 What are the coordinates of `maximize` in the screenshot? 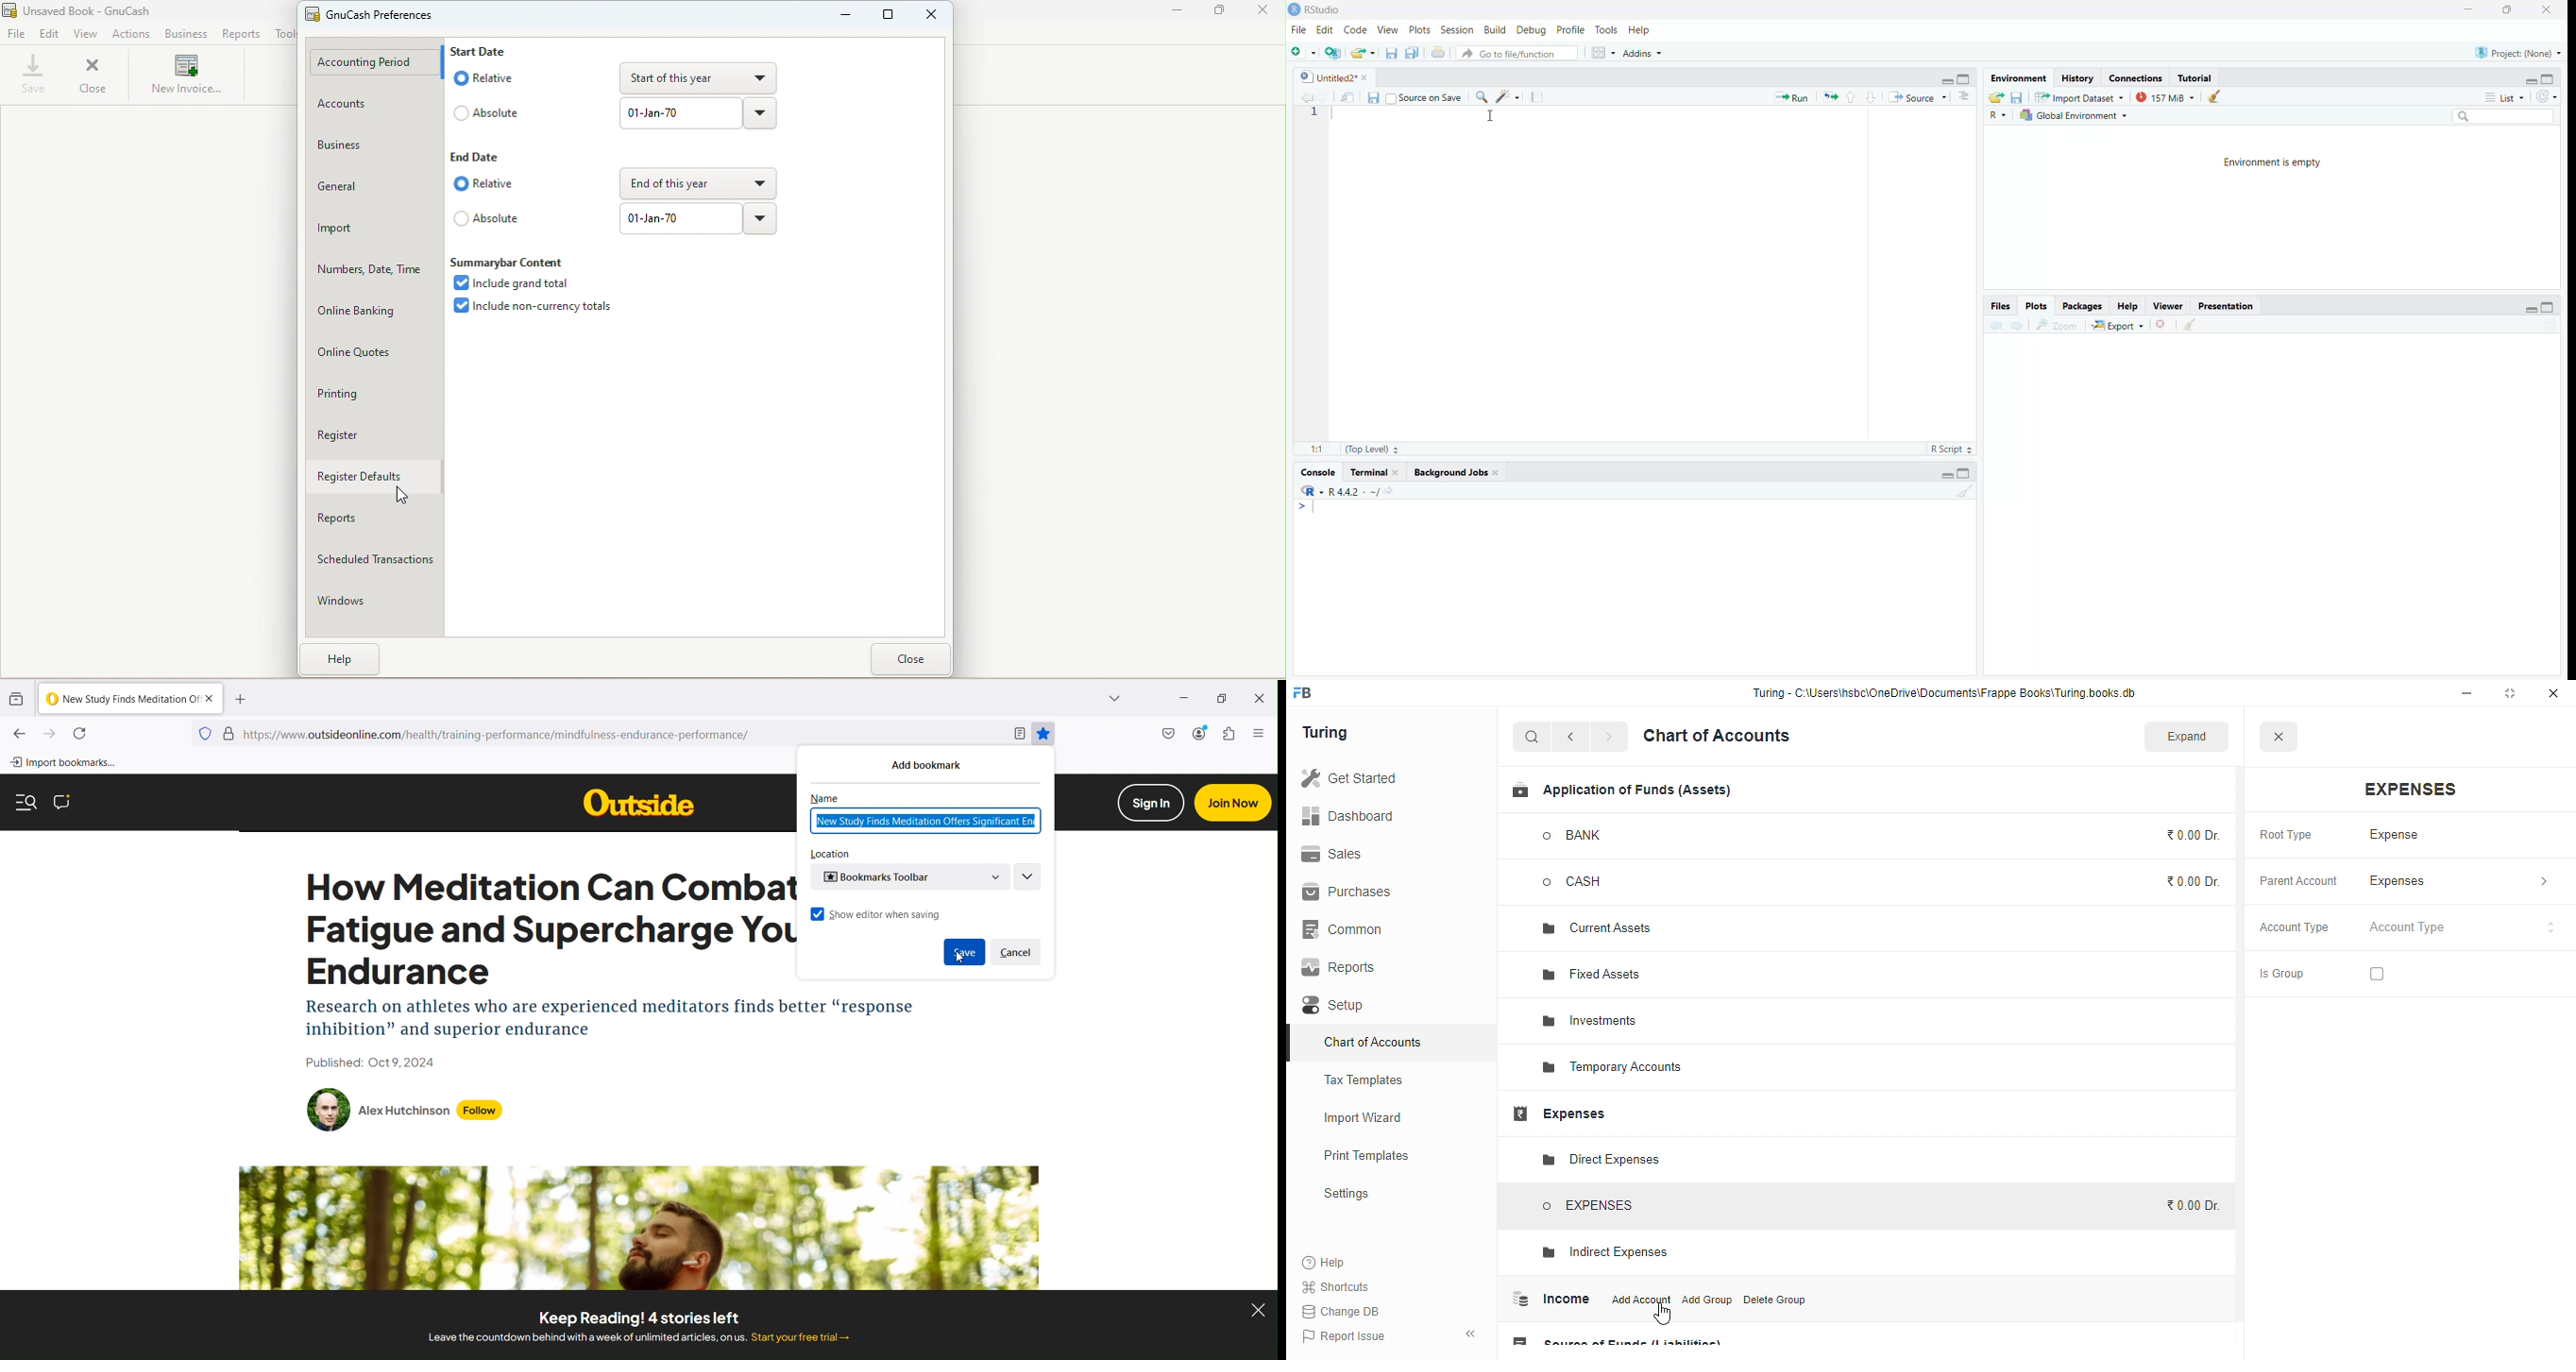 It's located at (2510, 693).